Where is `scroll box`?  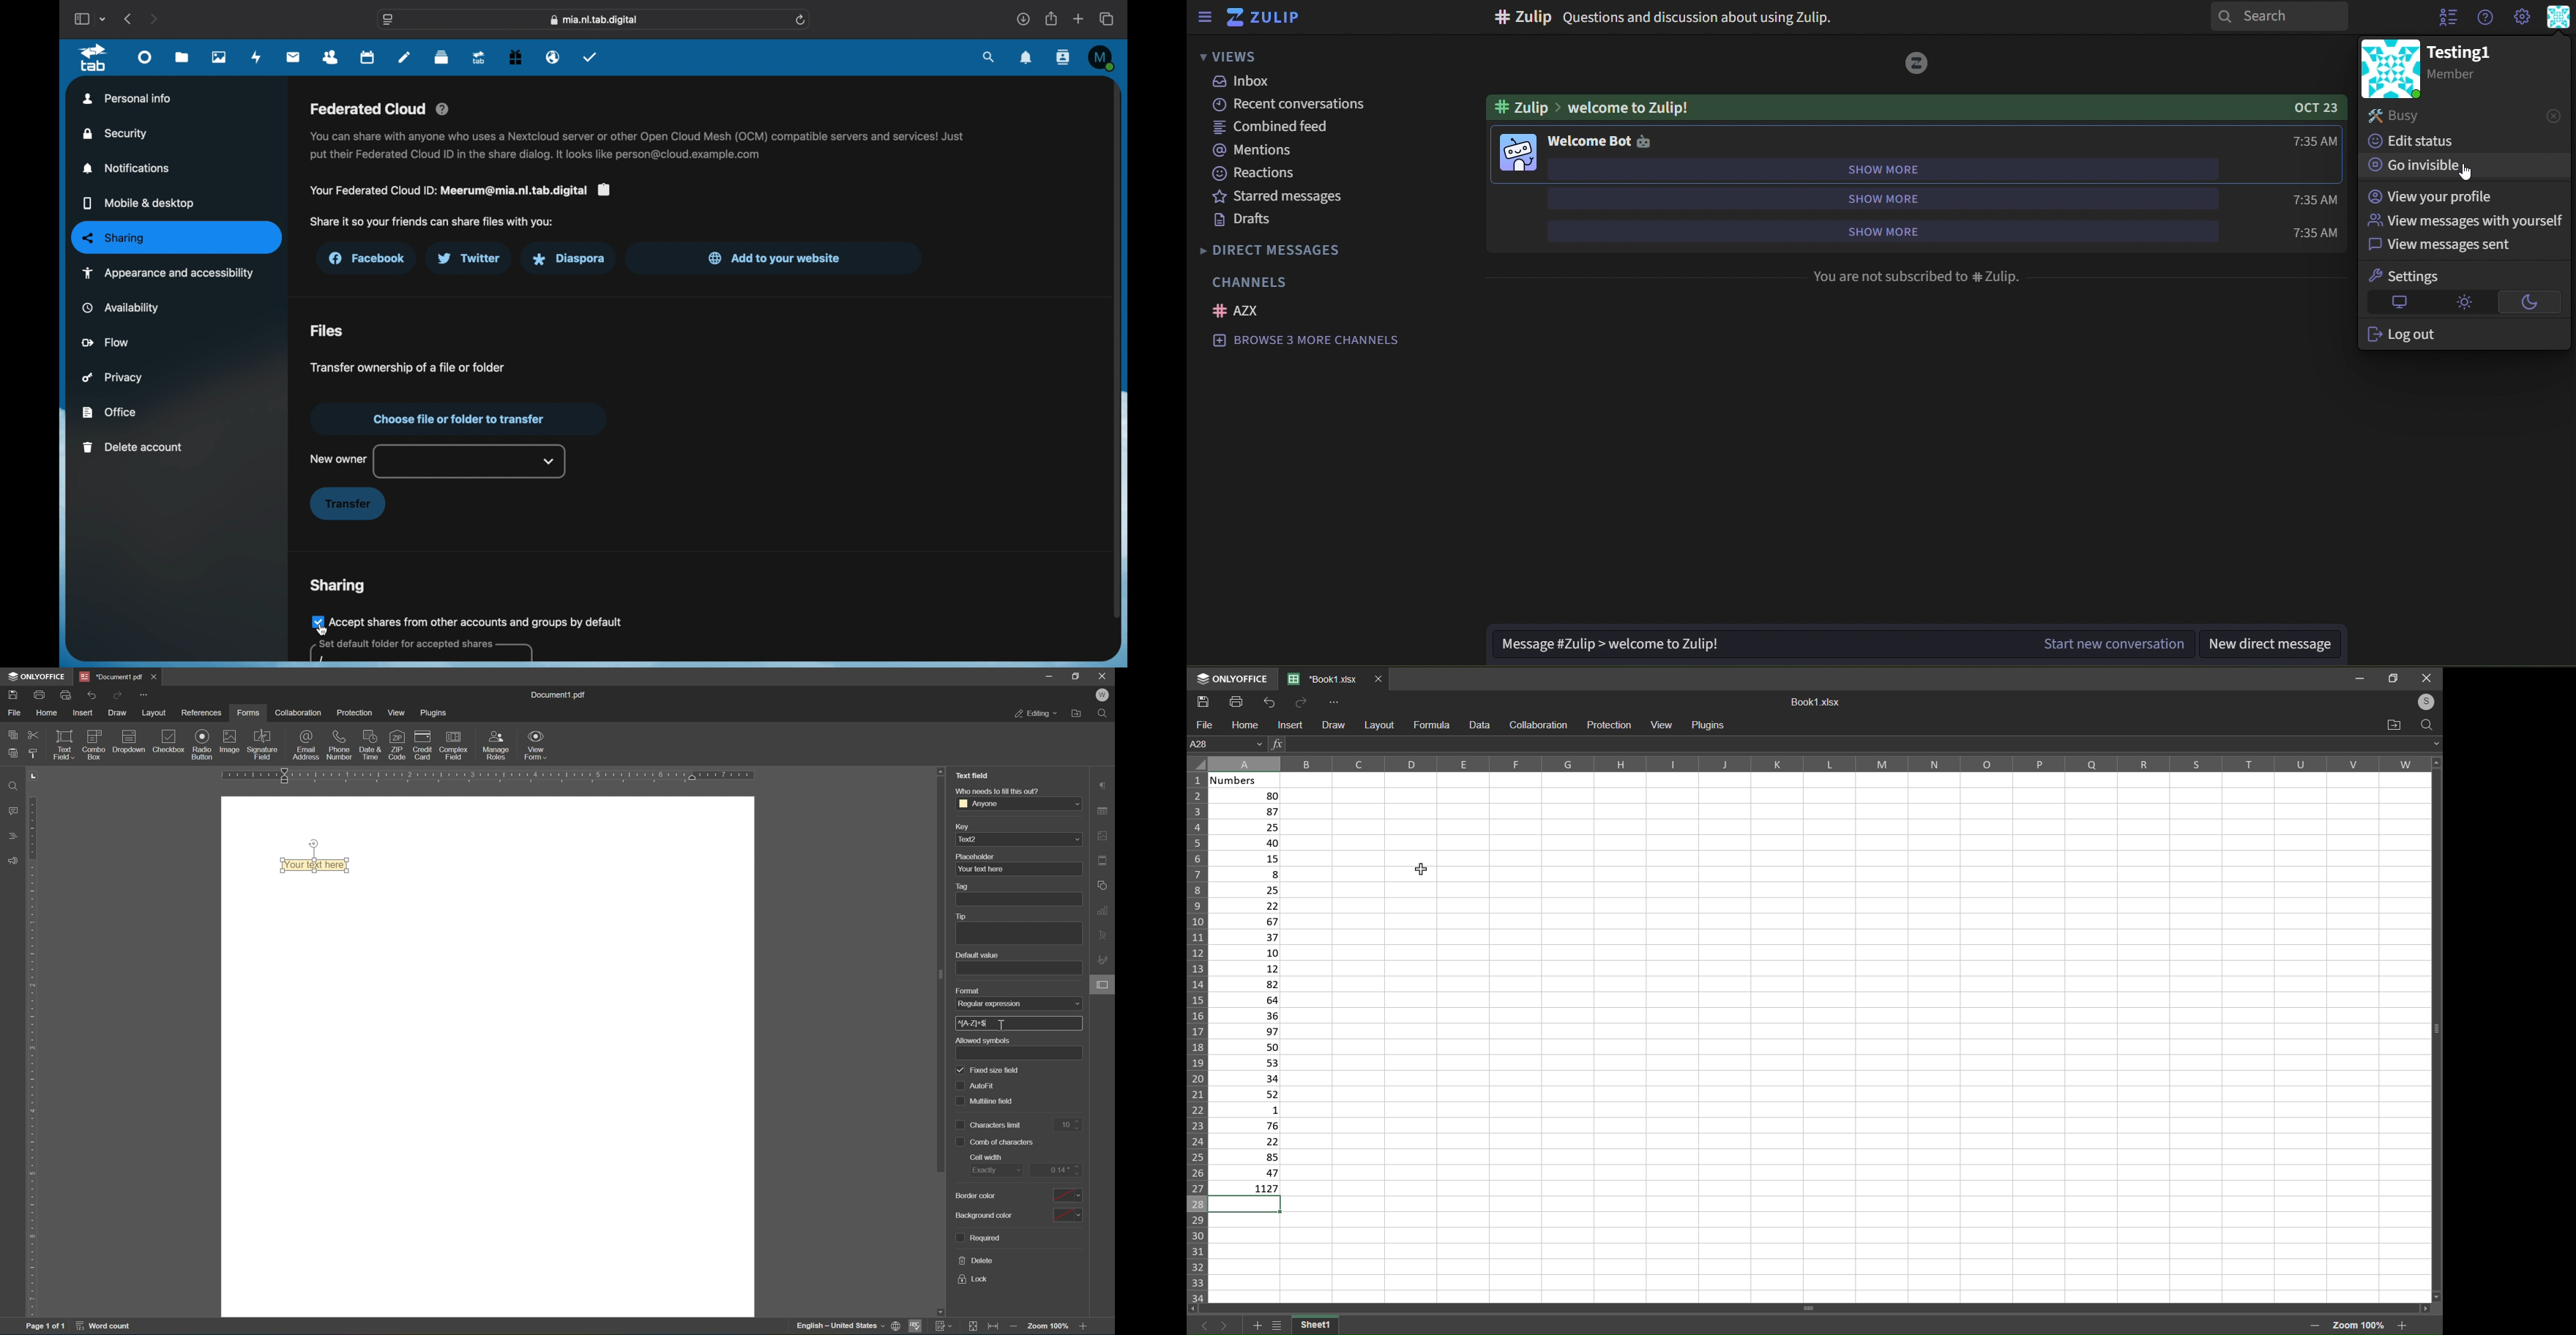 scroll box is located at coordinates (1116, 349).